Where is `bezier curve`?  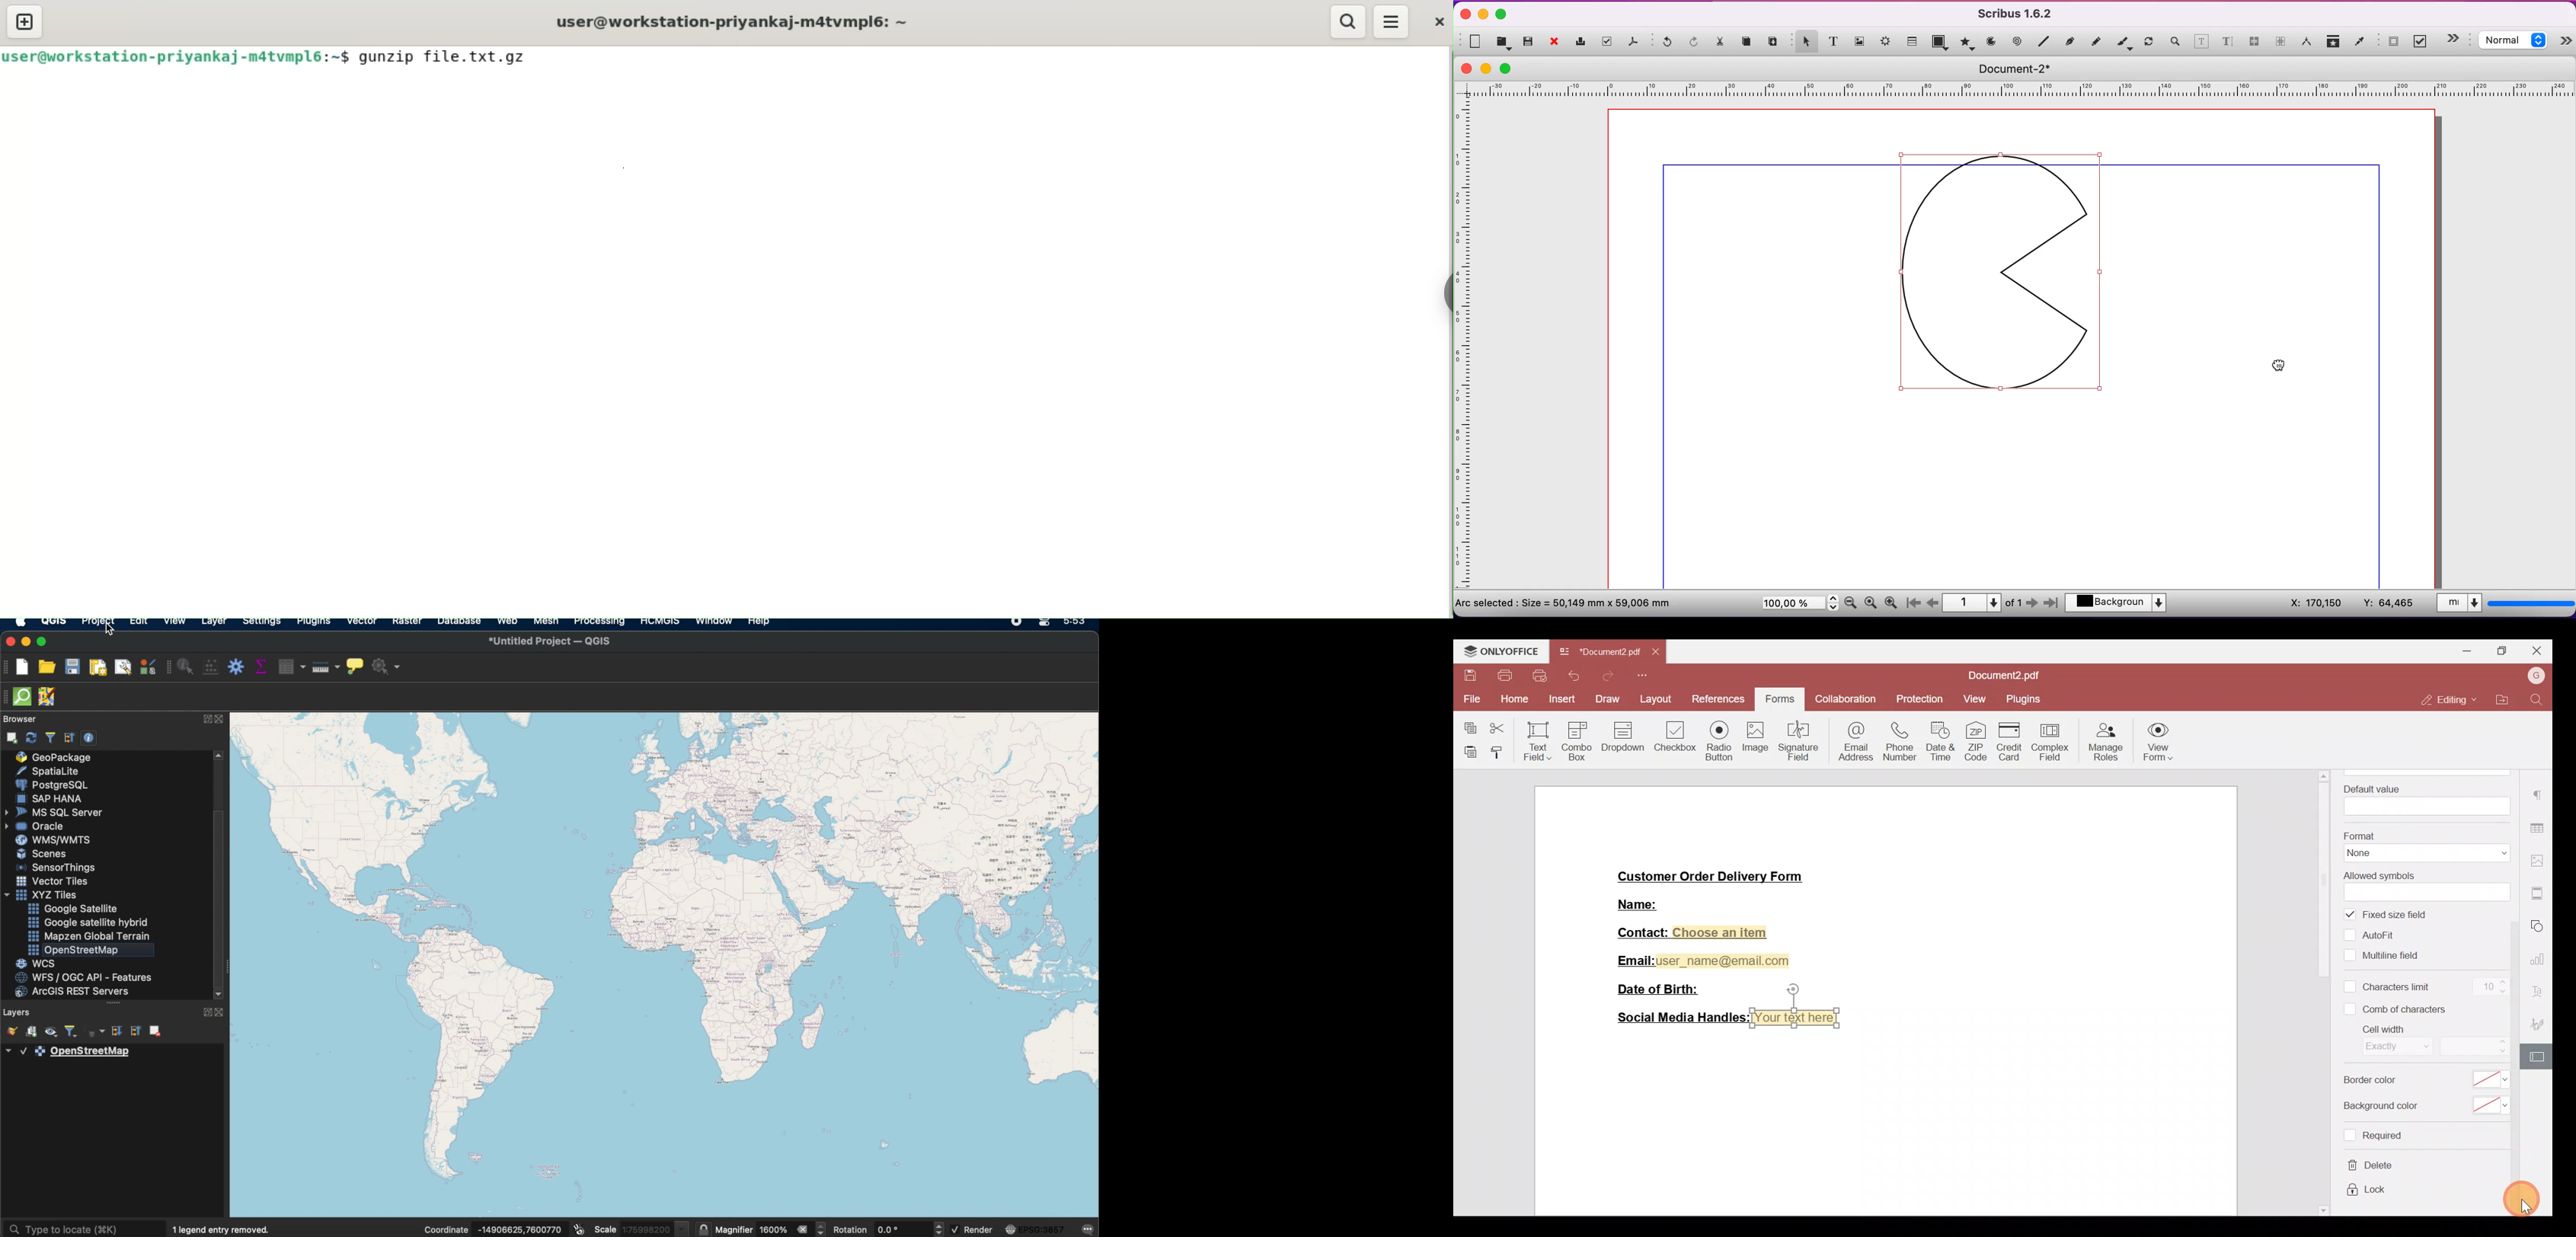 bezier curve is located at coordinates (2071, 41).